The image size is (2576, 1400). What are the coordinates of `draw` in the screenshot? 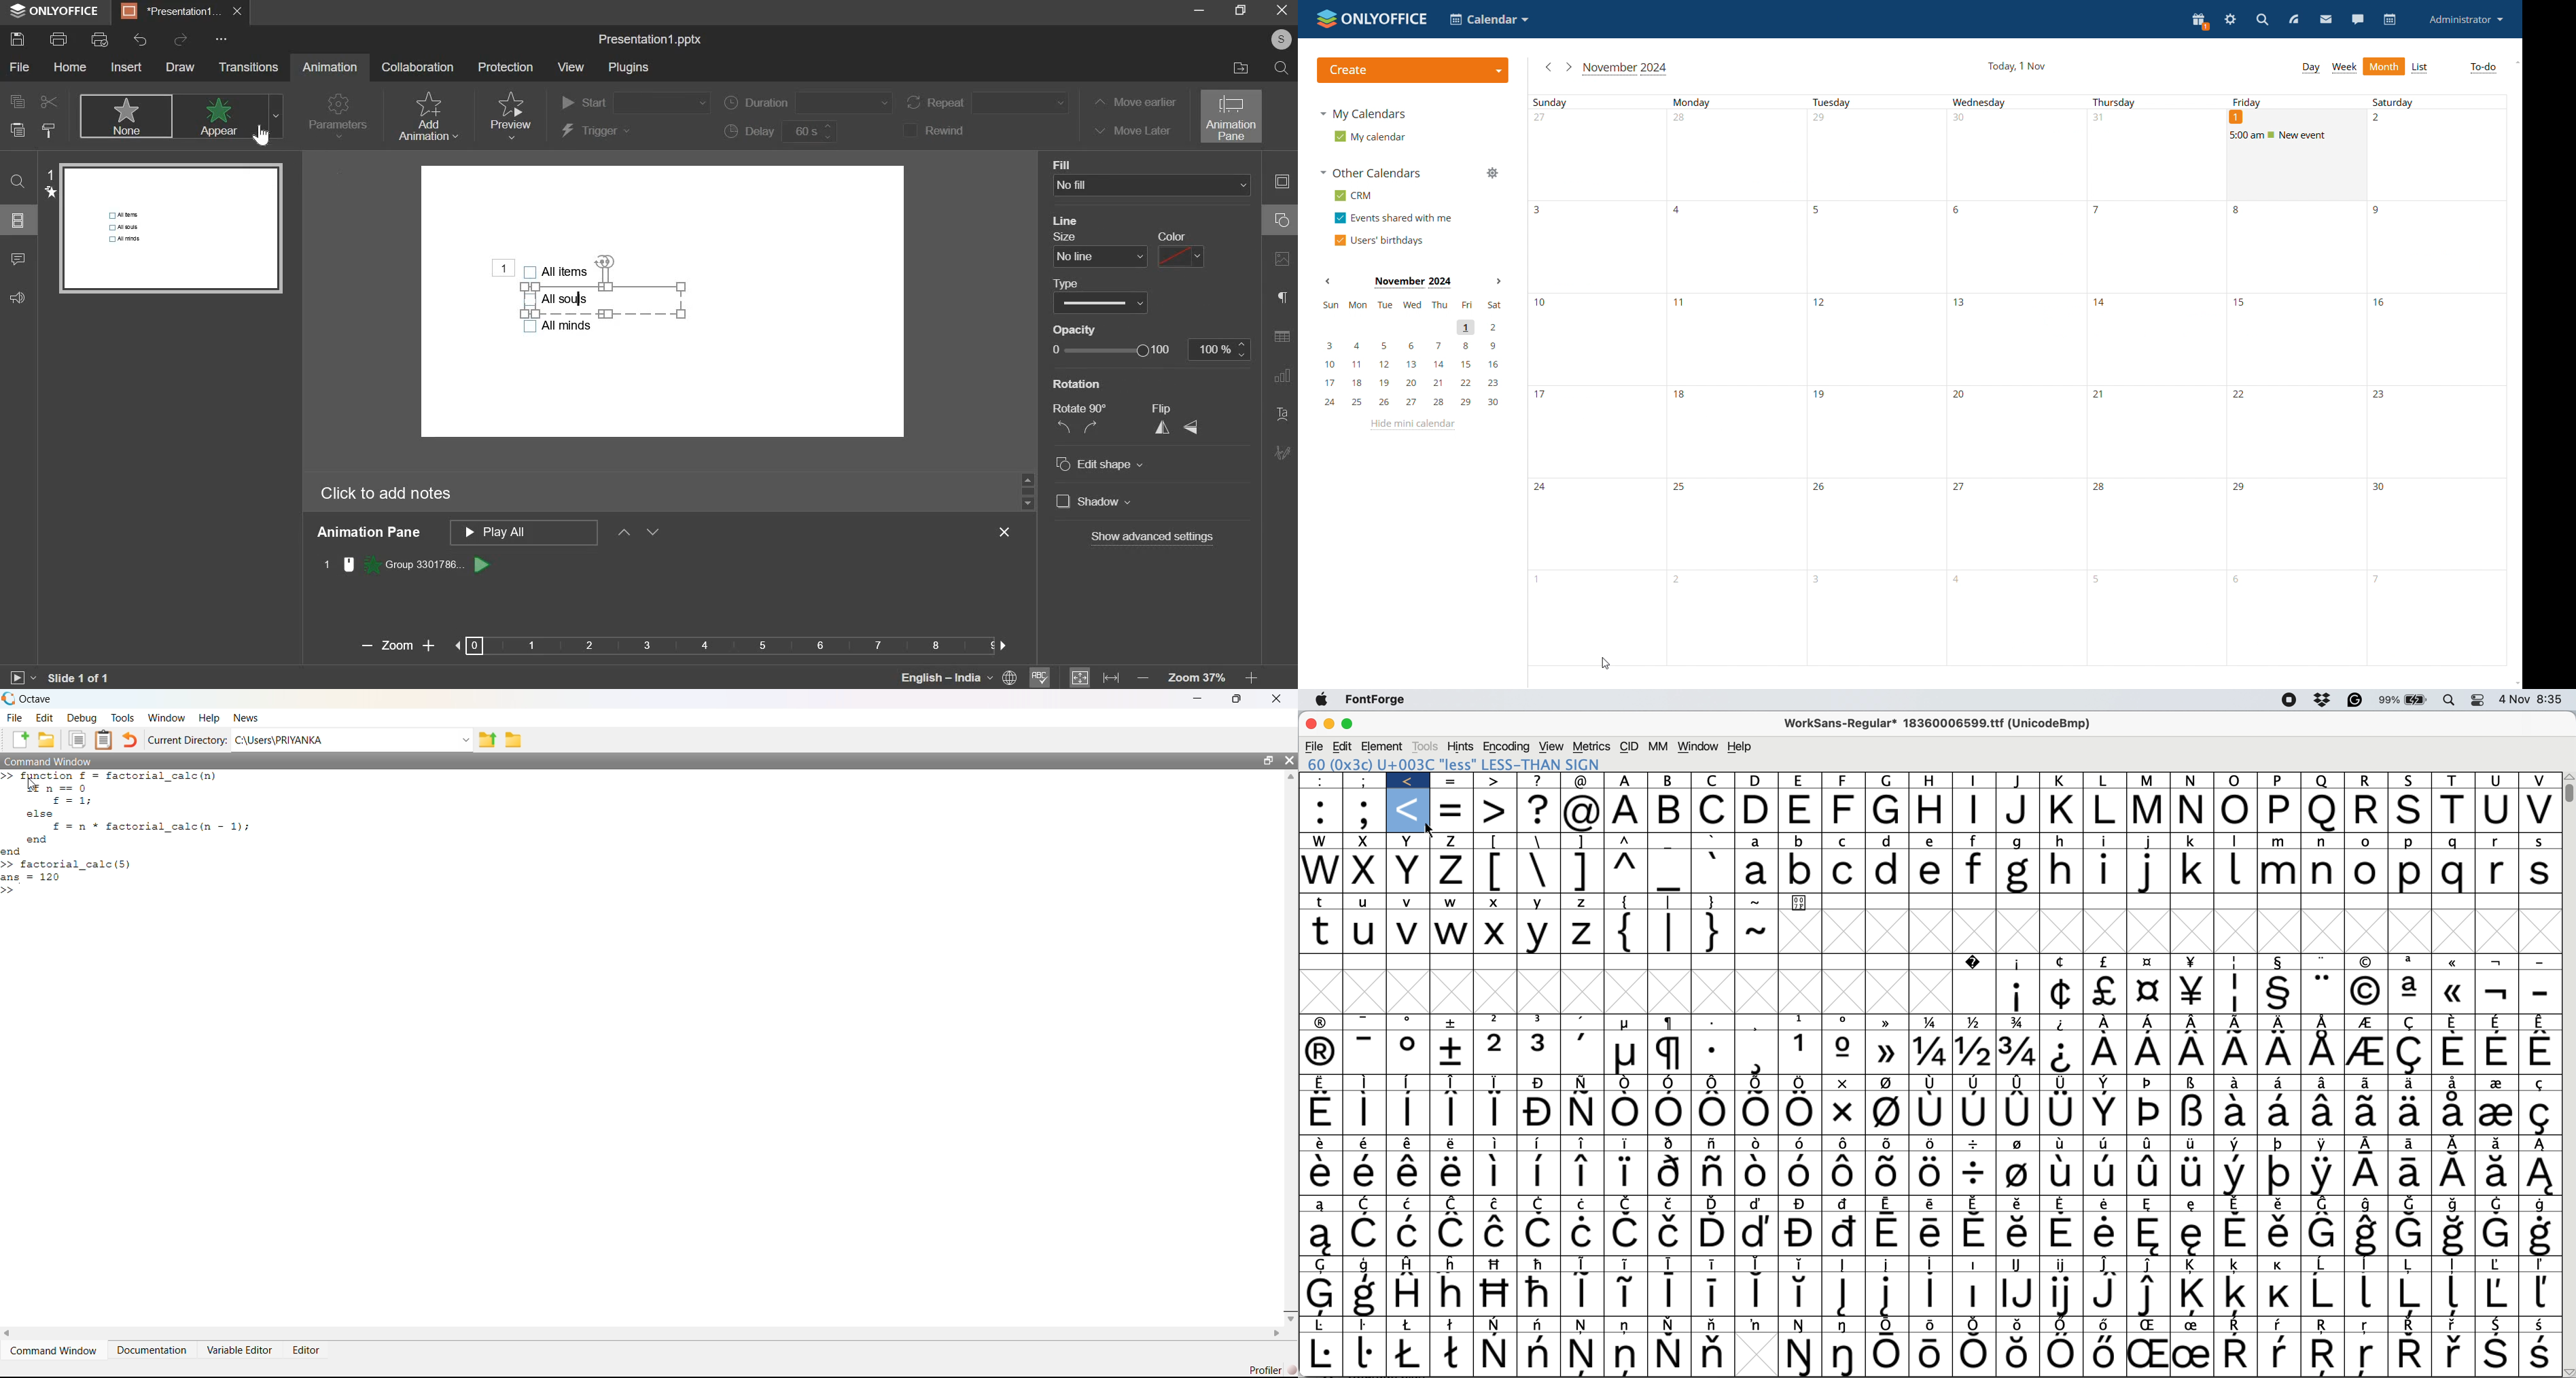 It's located at (180, 67).